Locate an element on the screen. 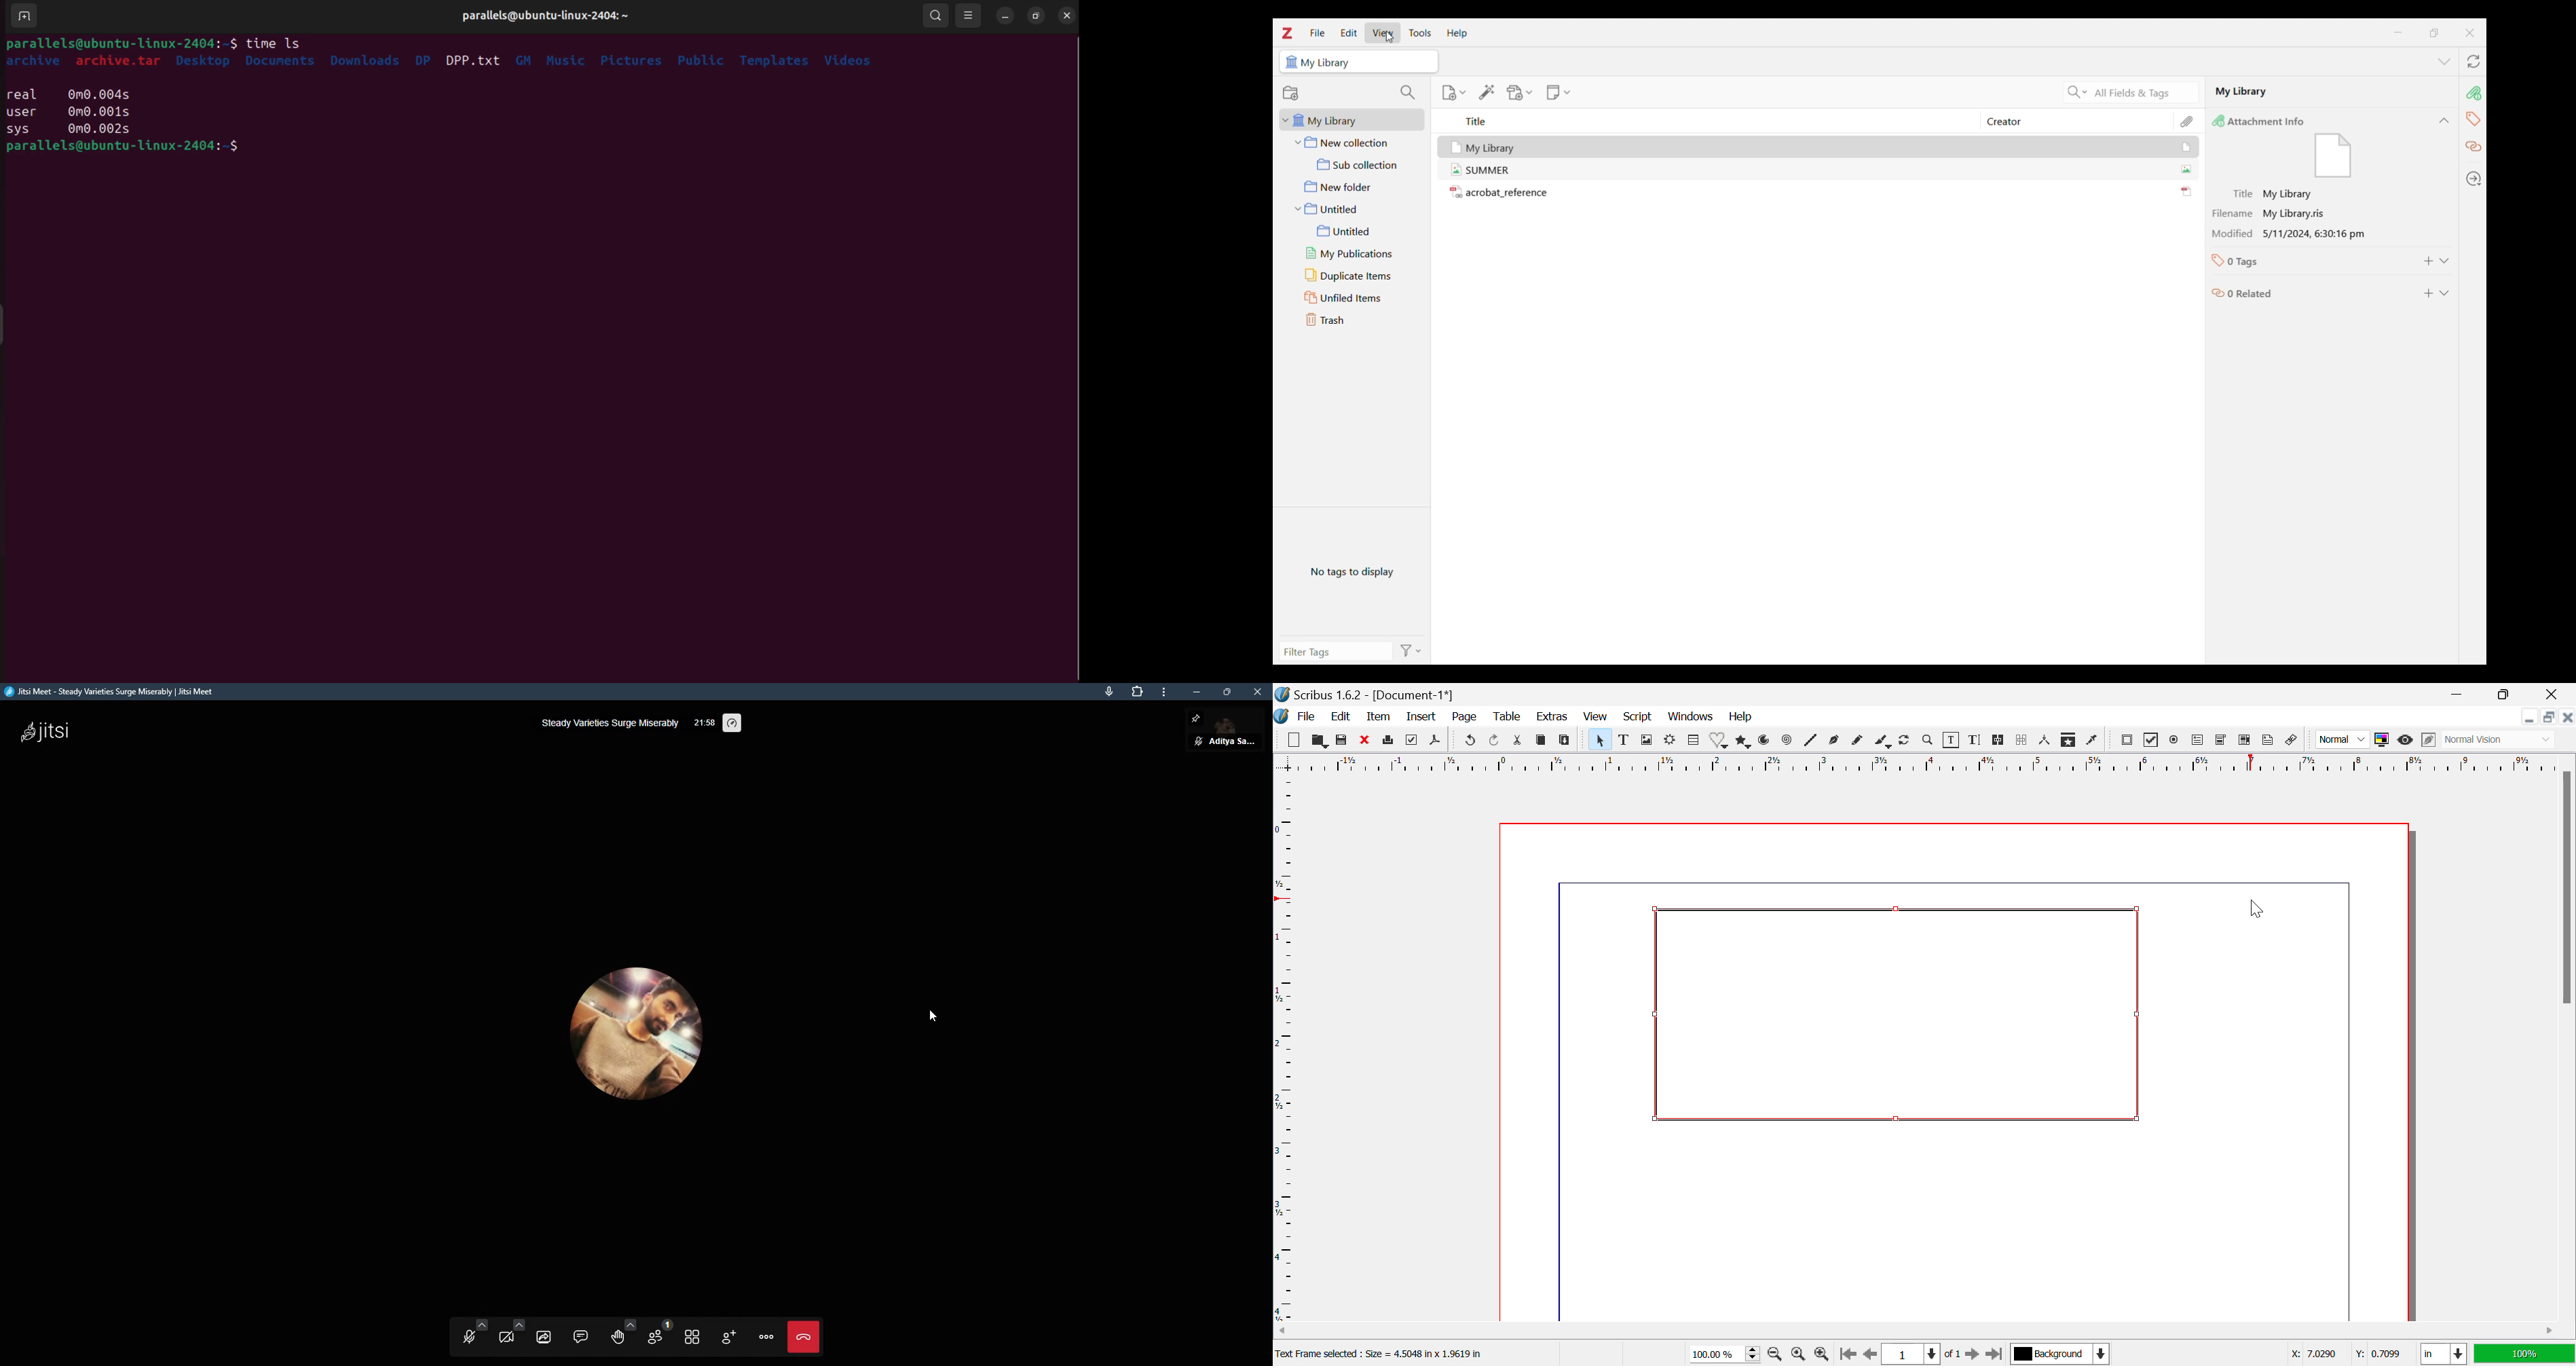  Lines is located at coordinates (1811, 741).